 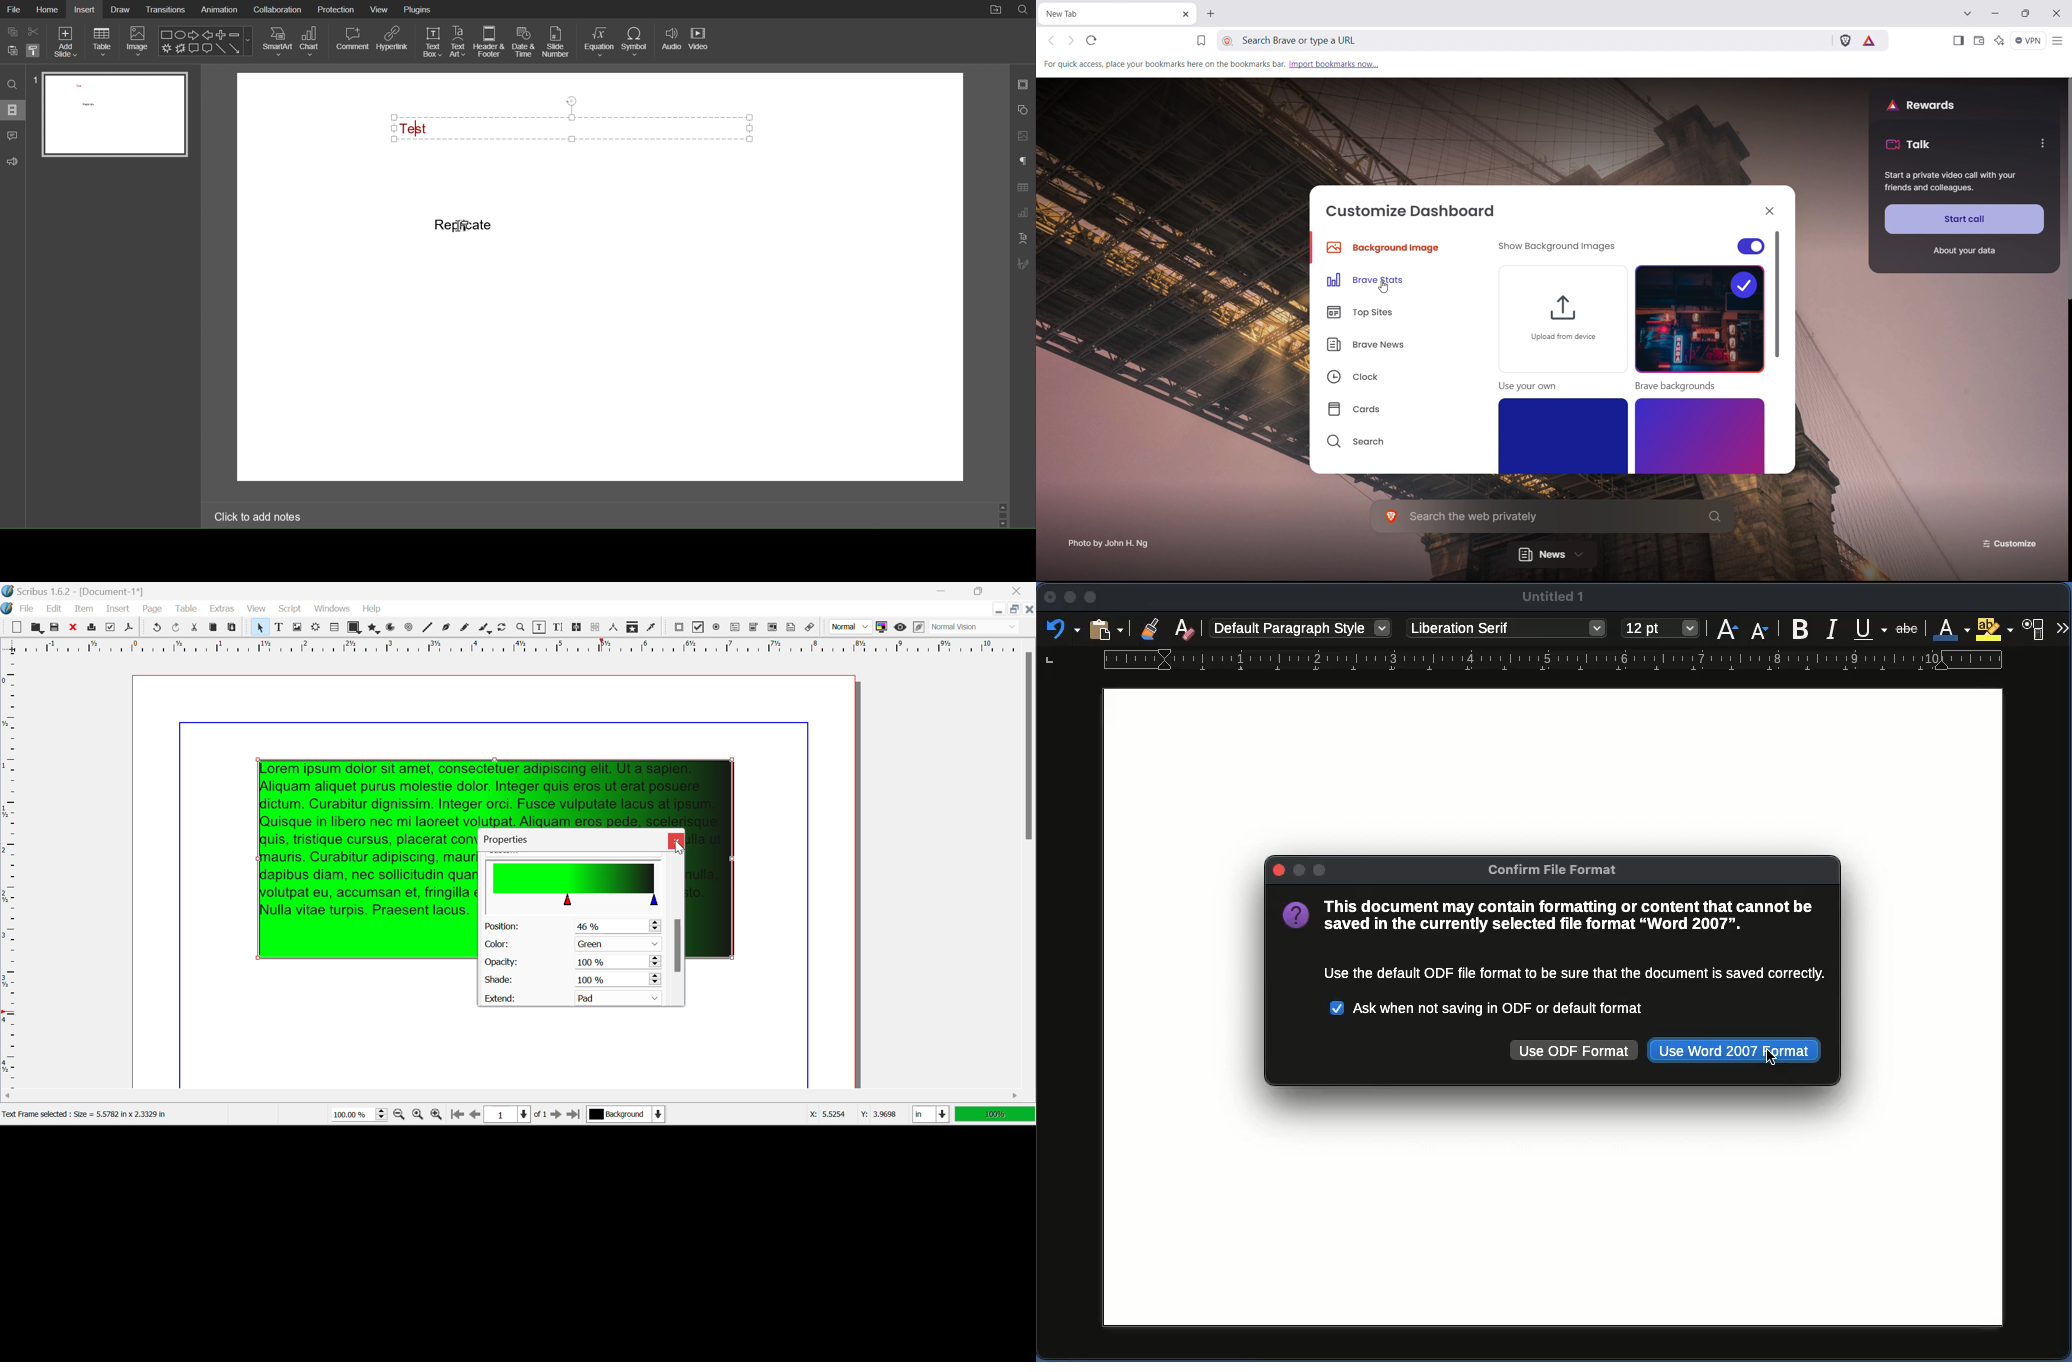 I want to click on Clipboard, so click(x=1106, y=628).